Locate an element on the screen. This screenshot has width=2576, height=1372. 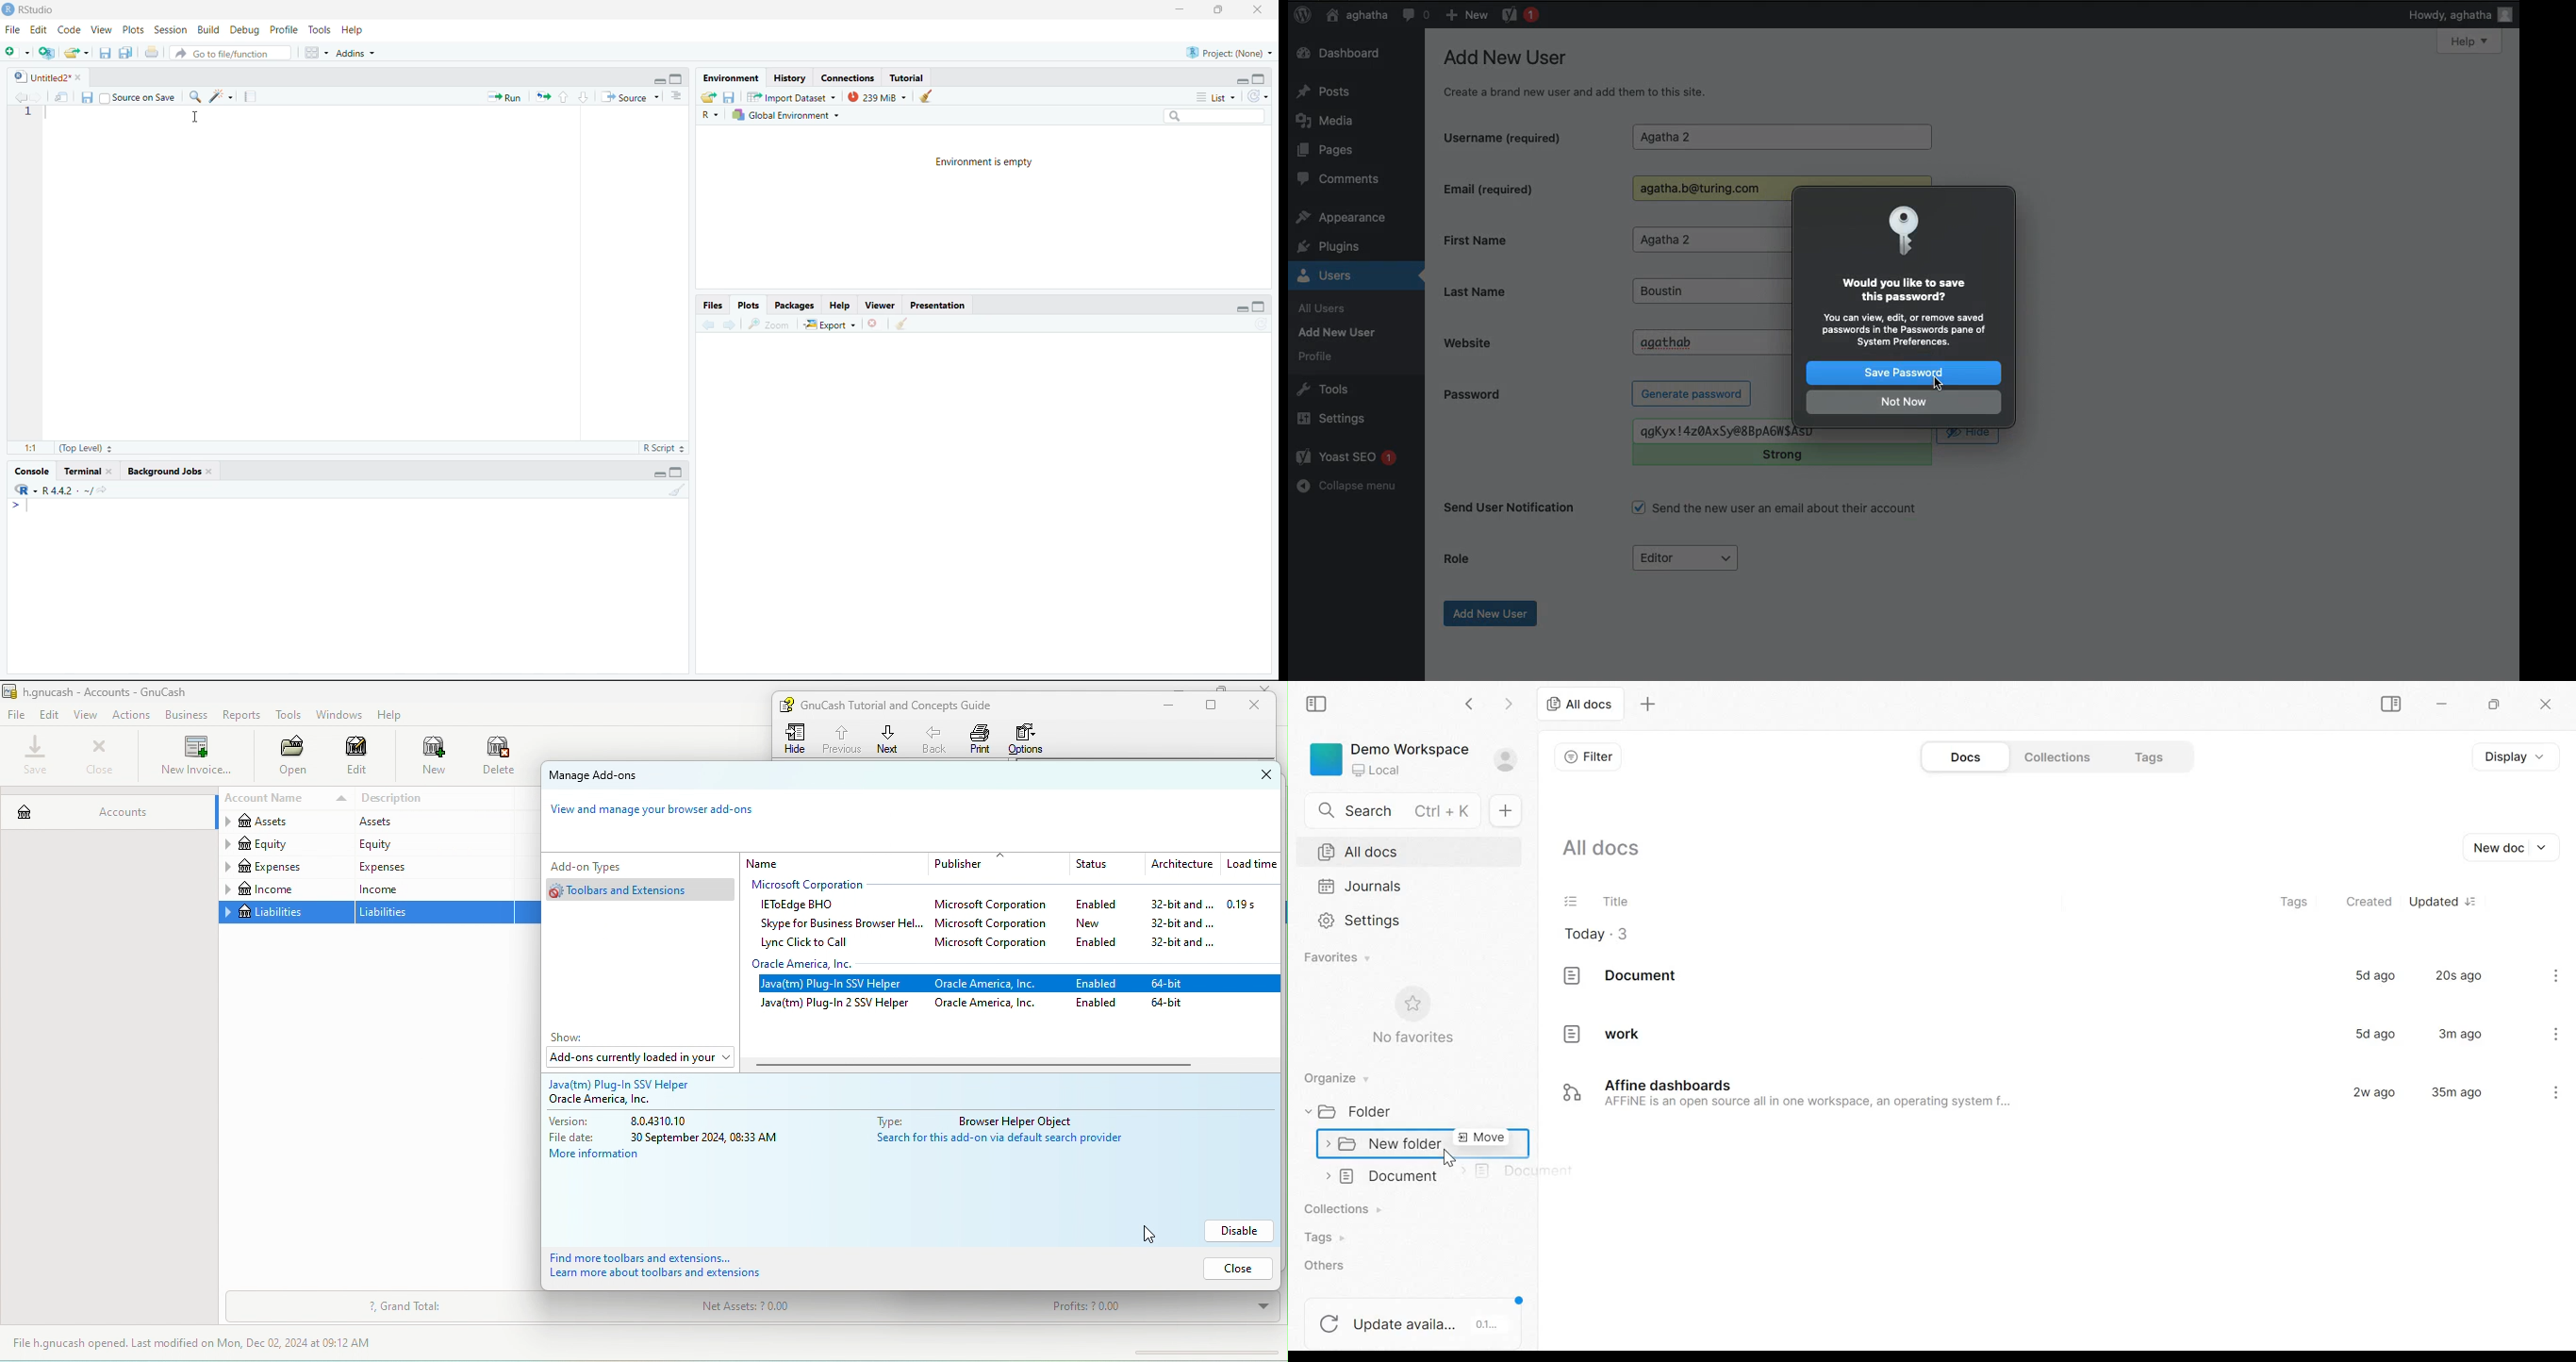
next is located at coordinates (888, 739).